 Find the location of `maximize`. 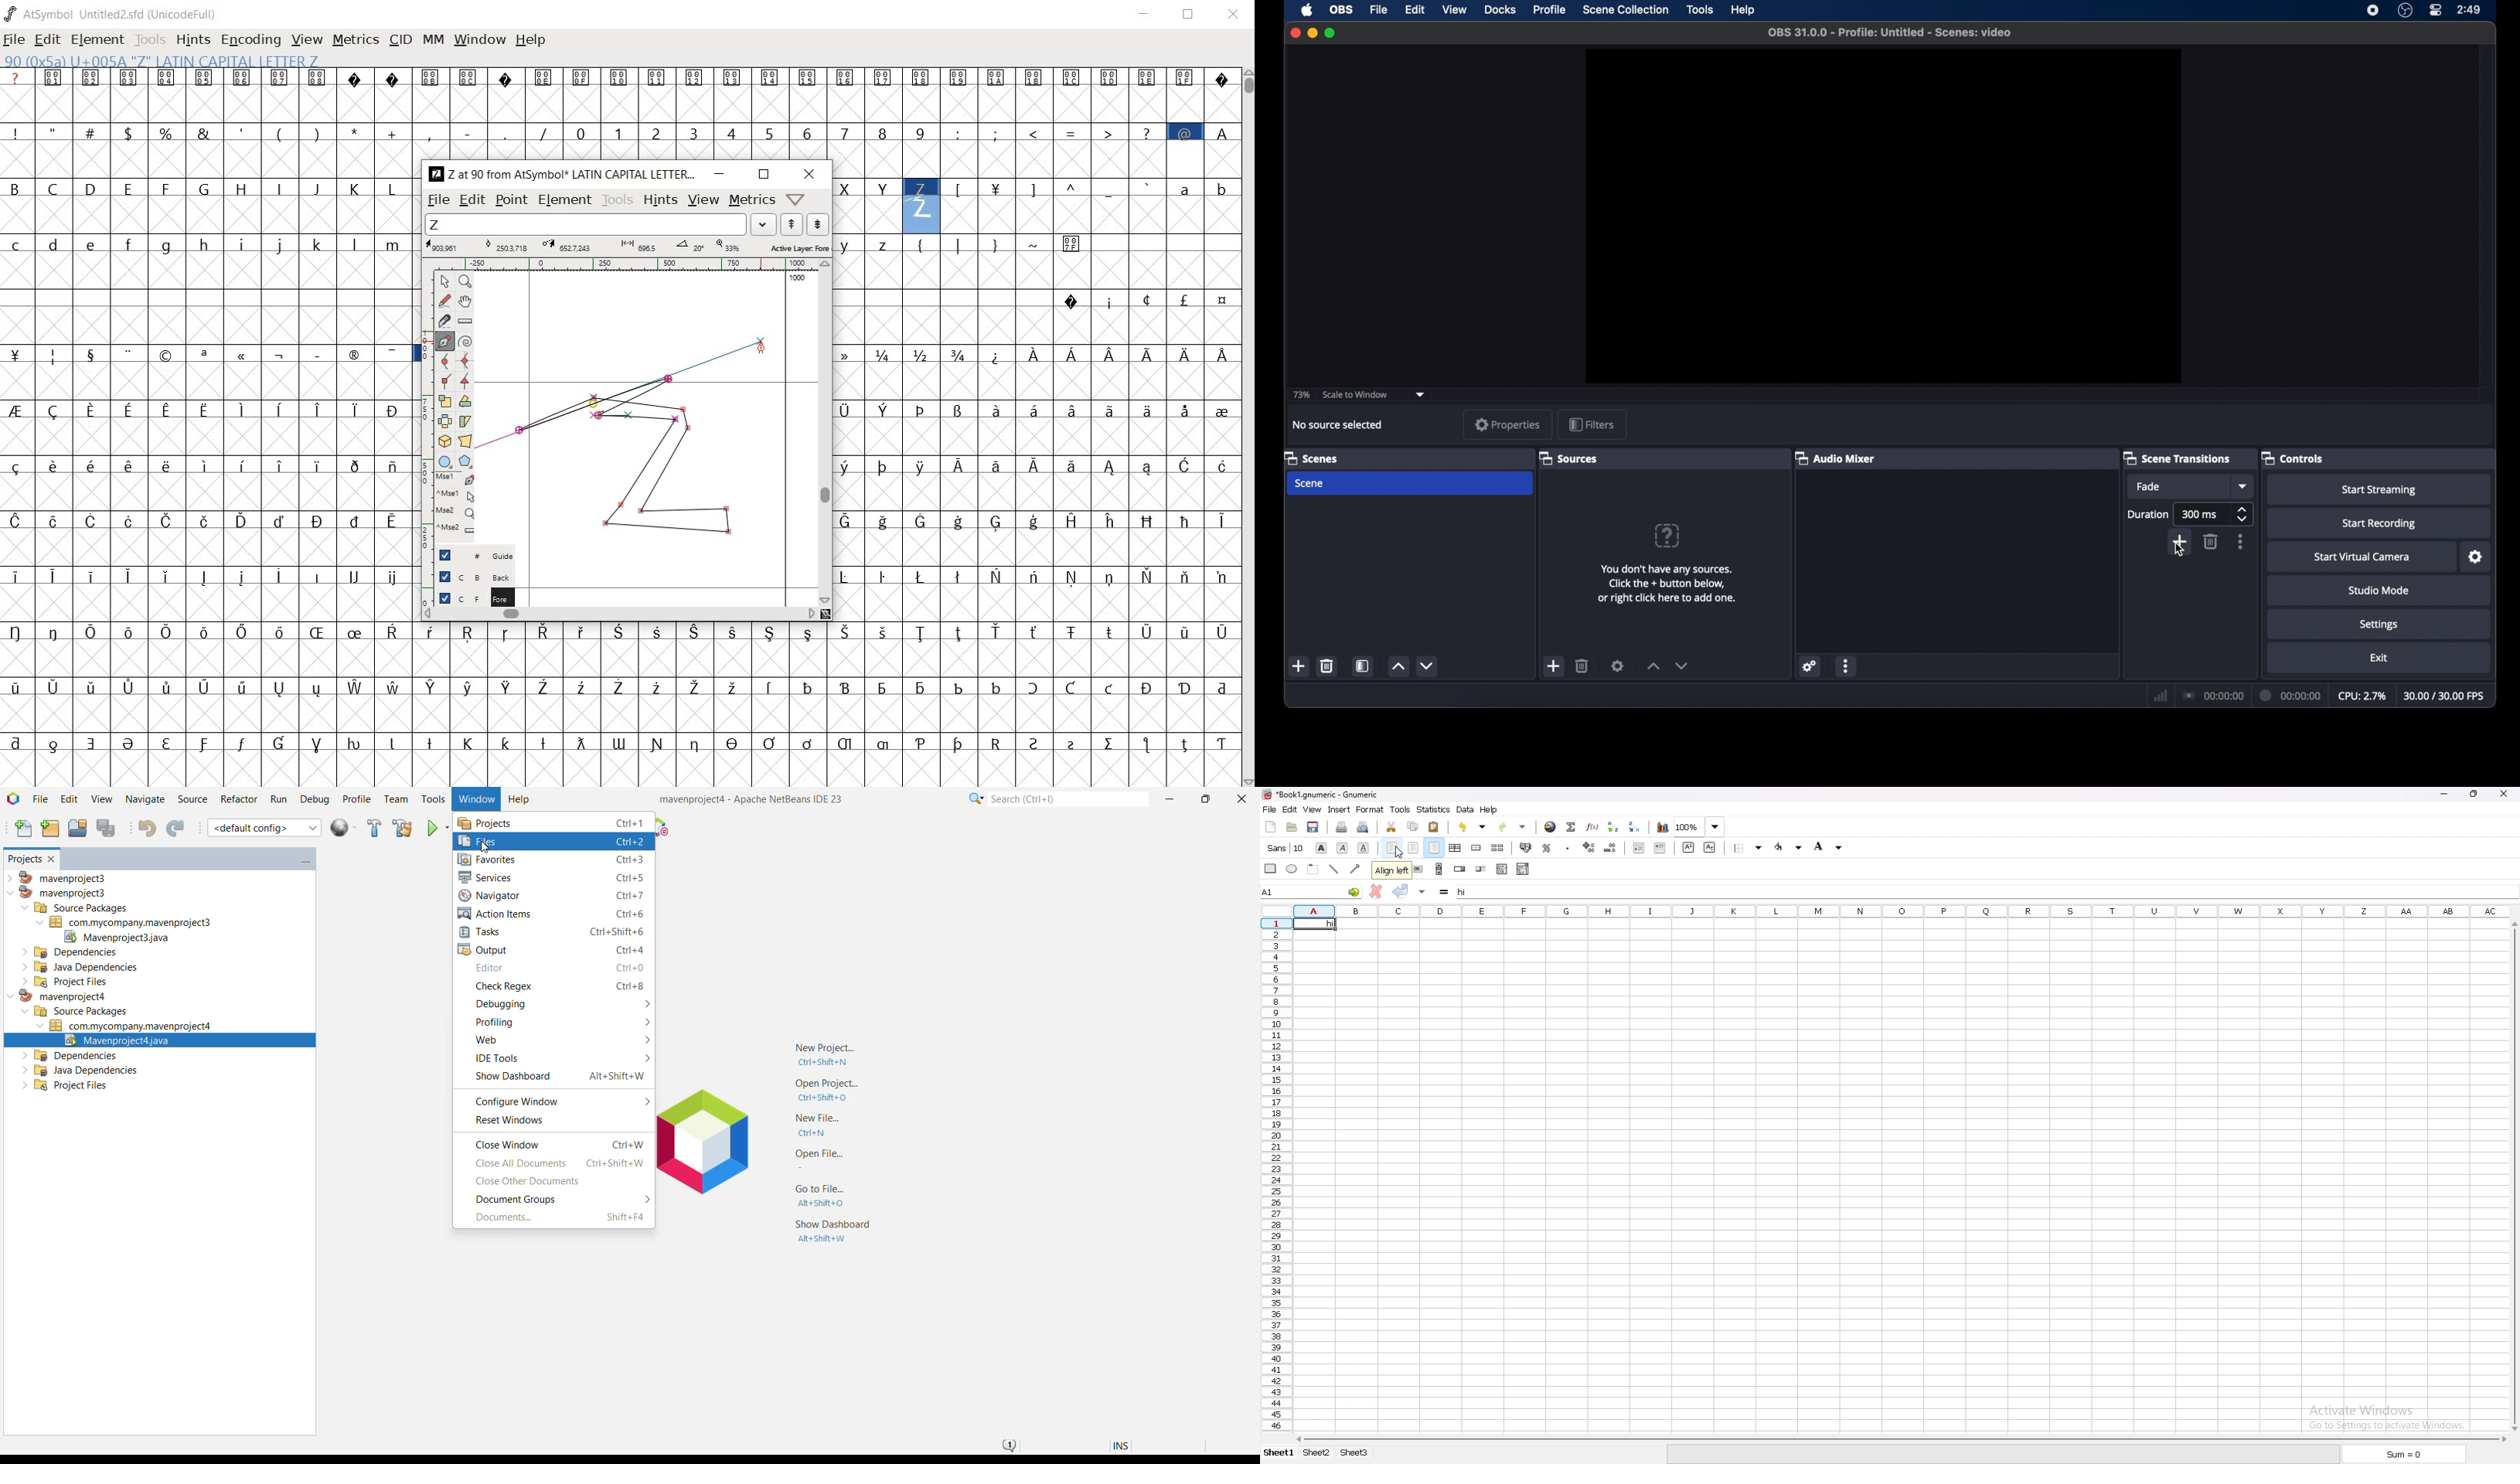

maximize is located at coordinates (1331, 33).